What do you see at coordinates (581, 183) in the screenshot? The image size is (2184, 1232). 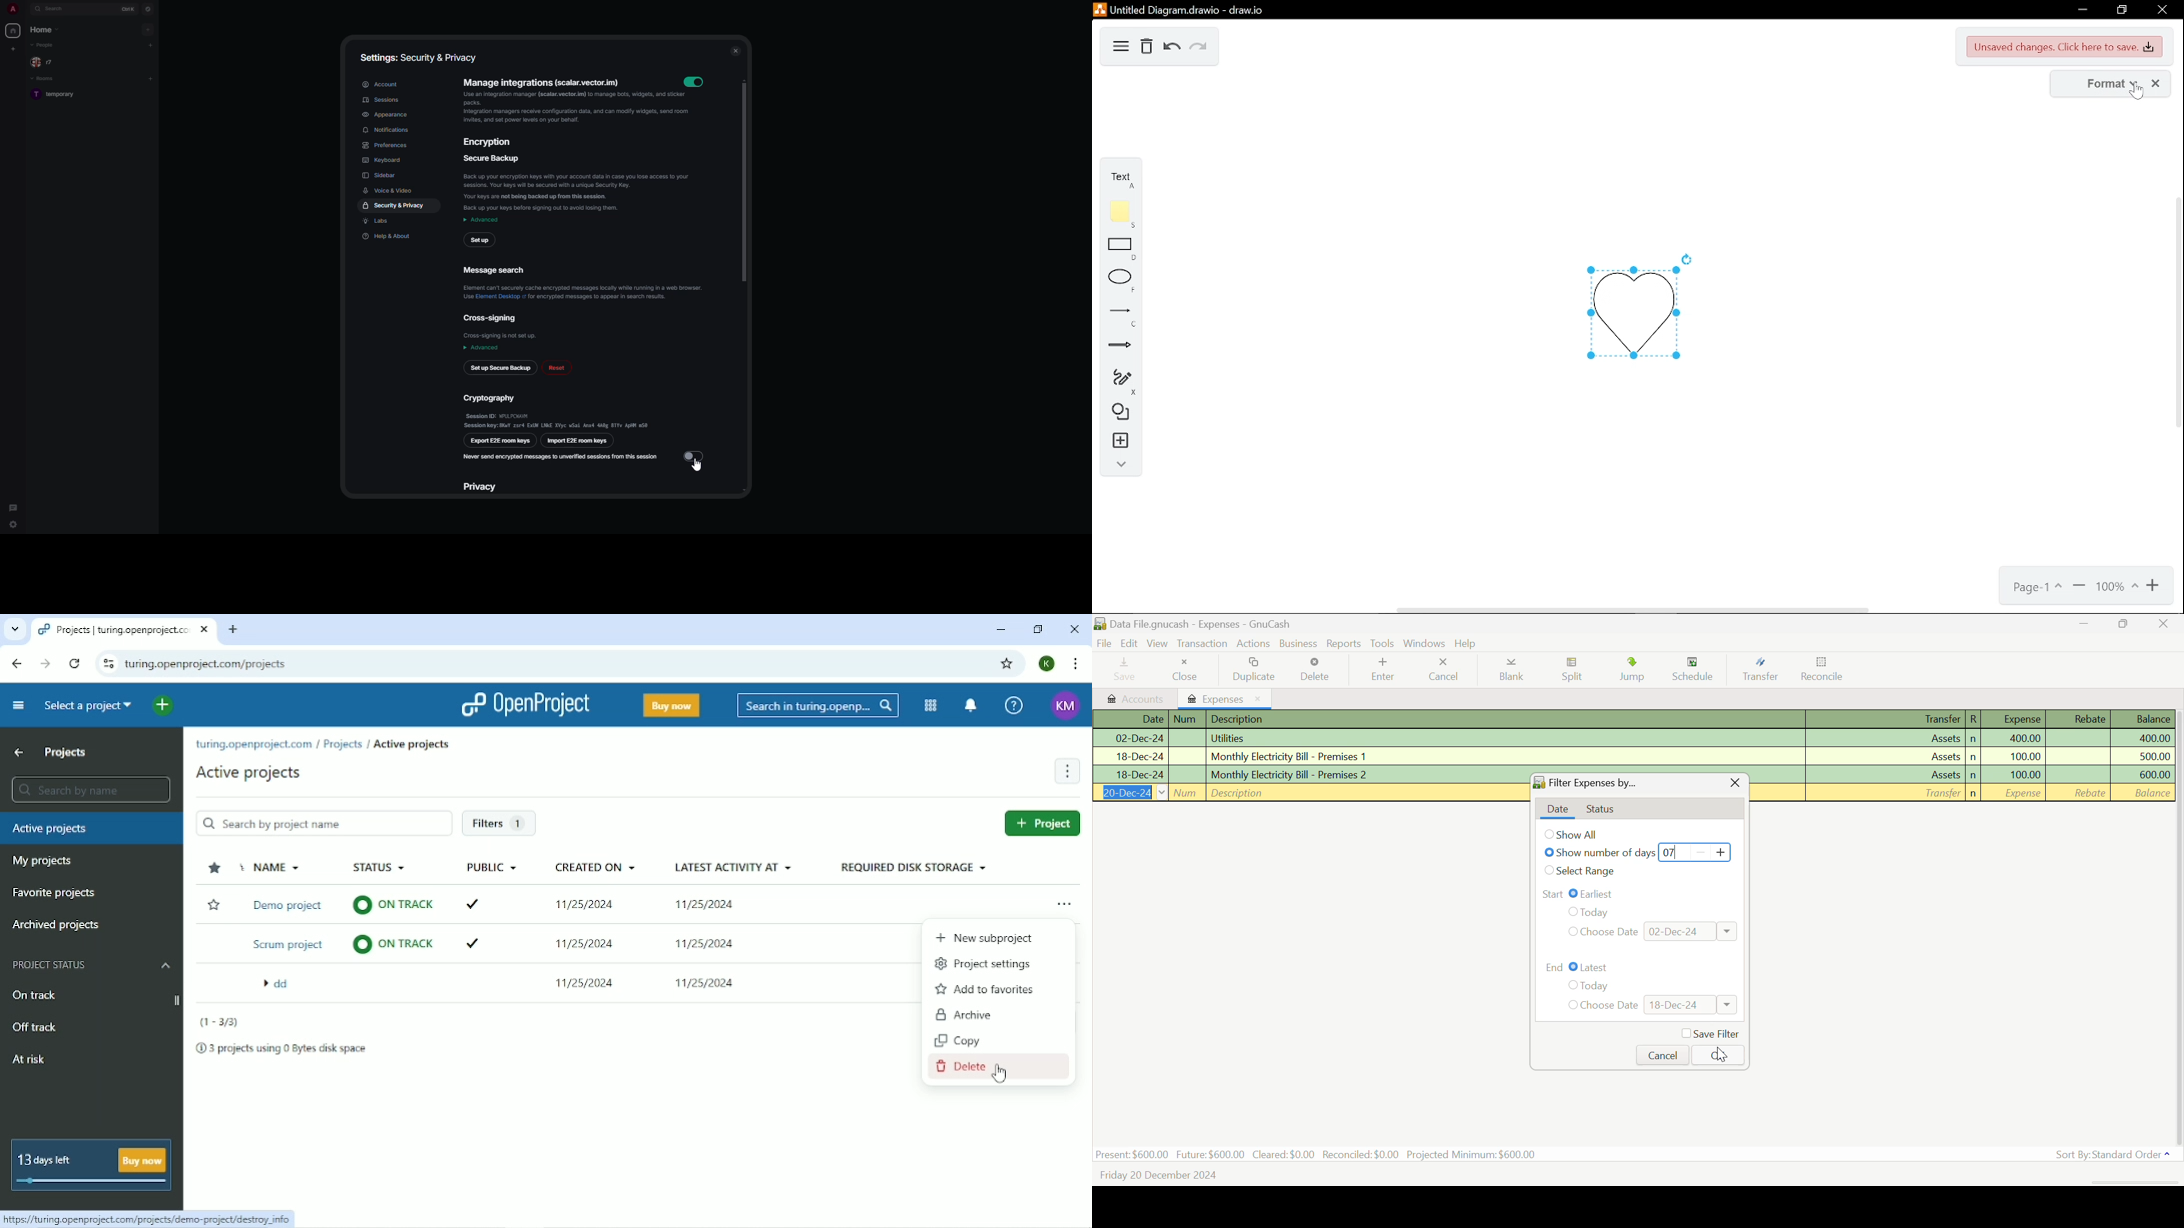 I see `secure backup` at bounding box center [581, 183].